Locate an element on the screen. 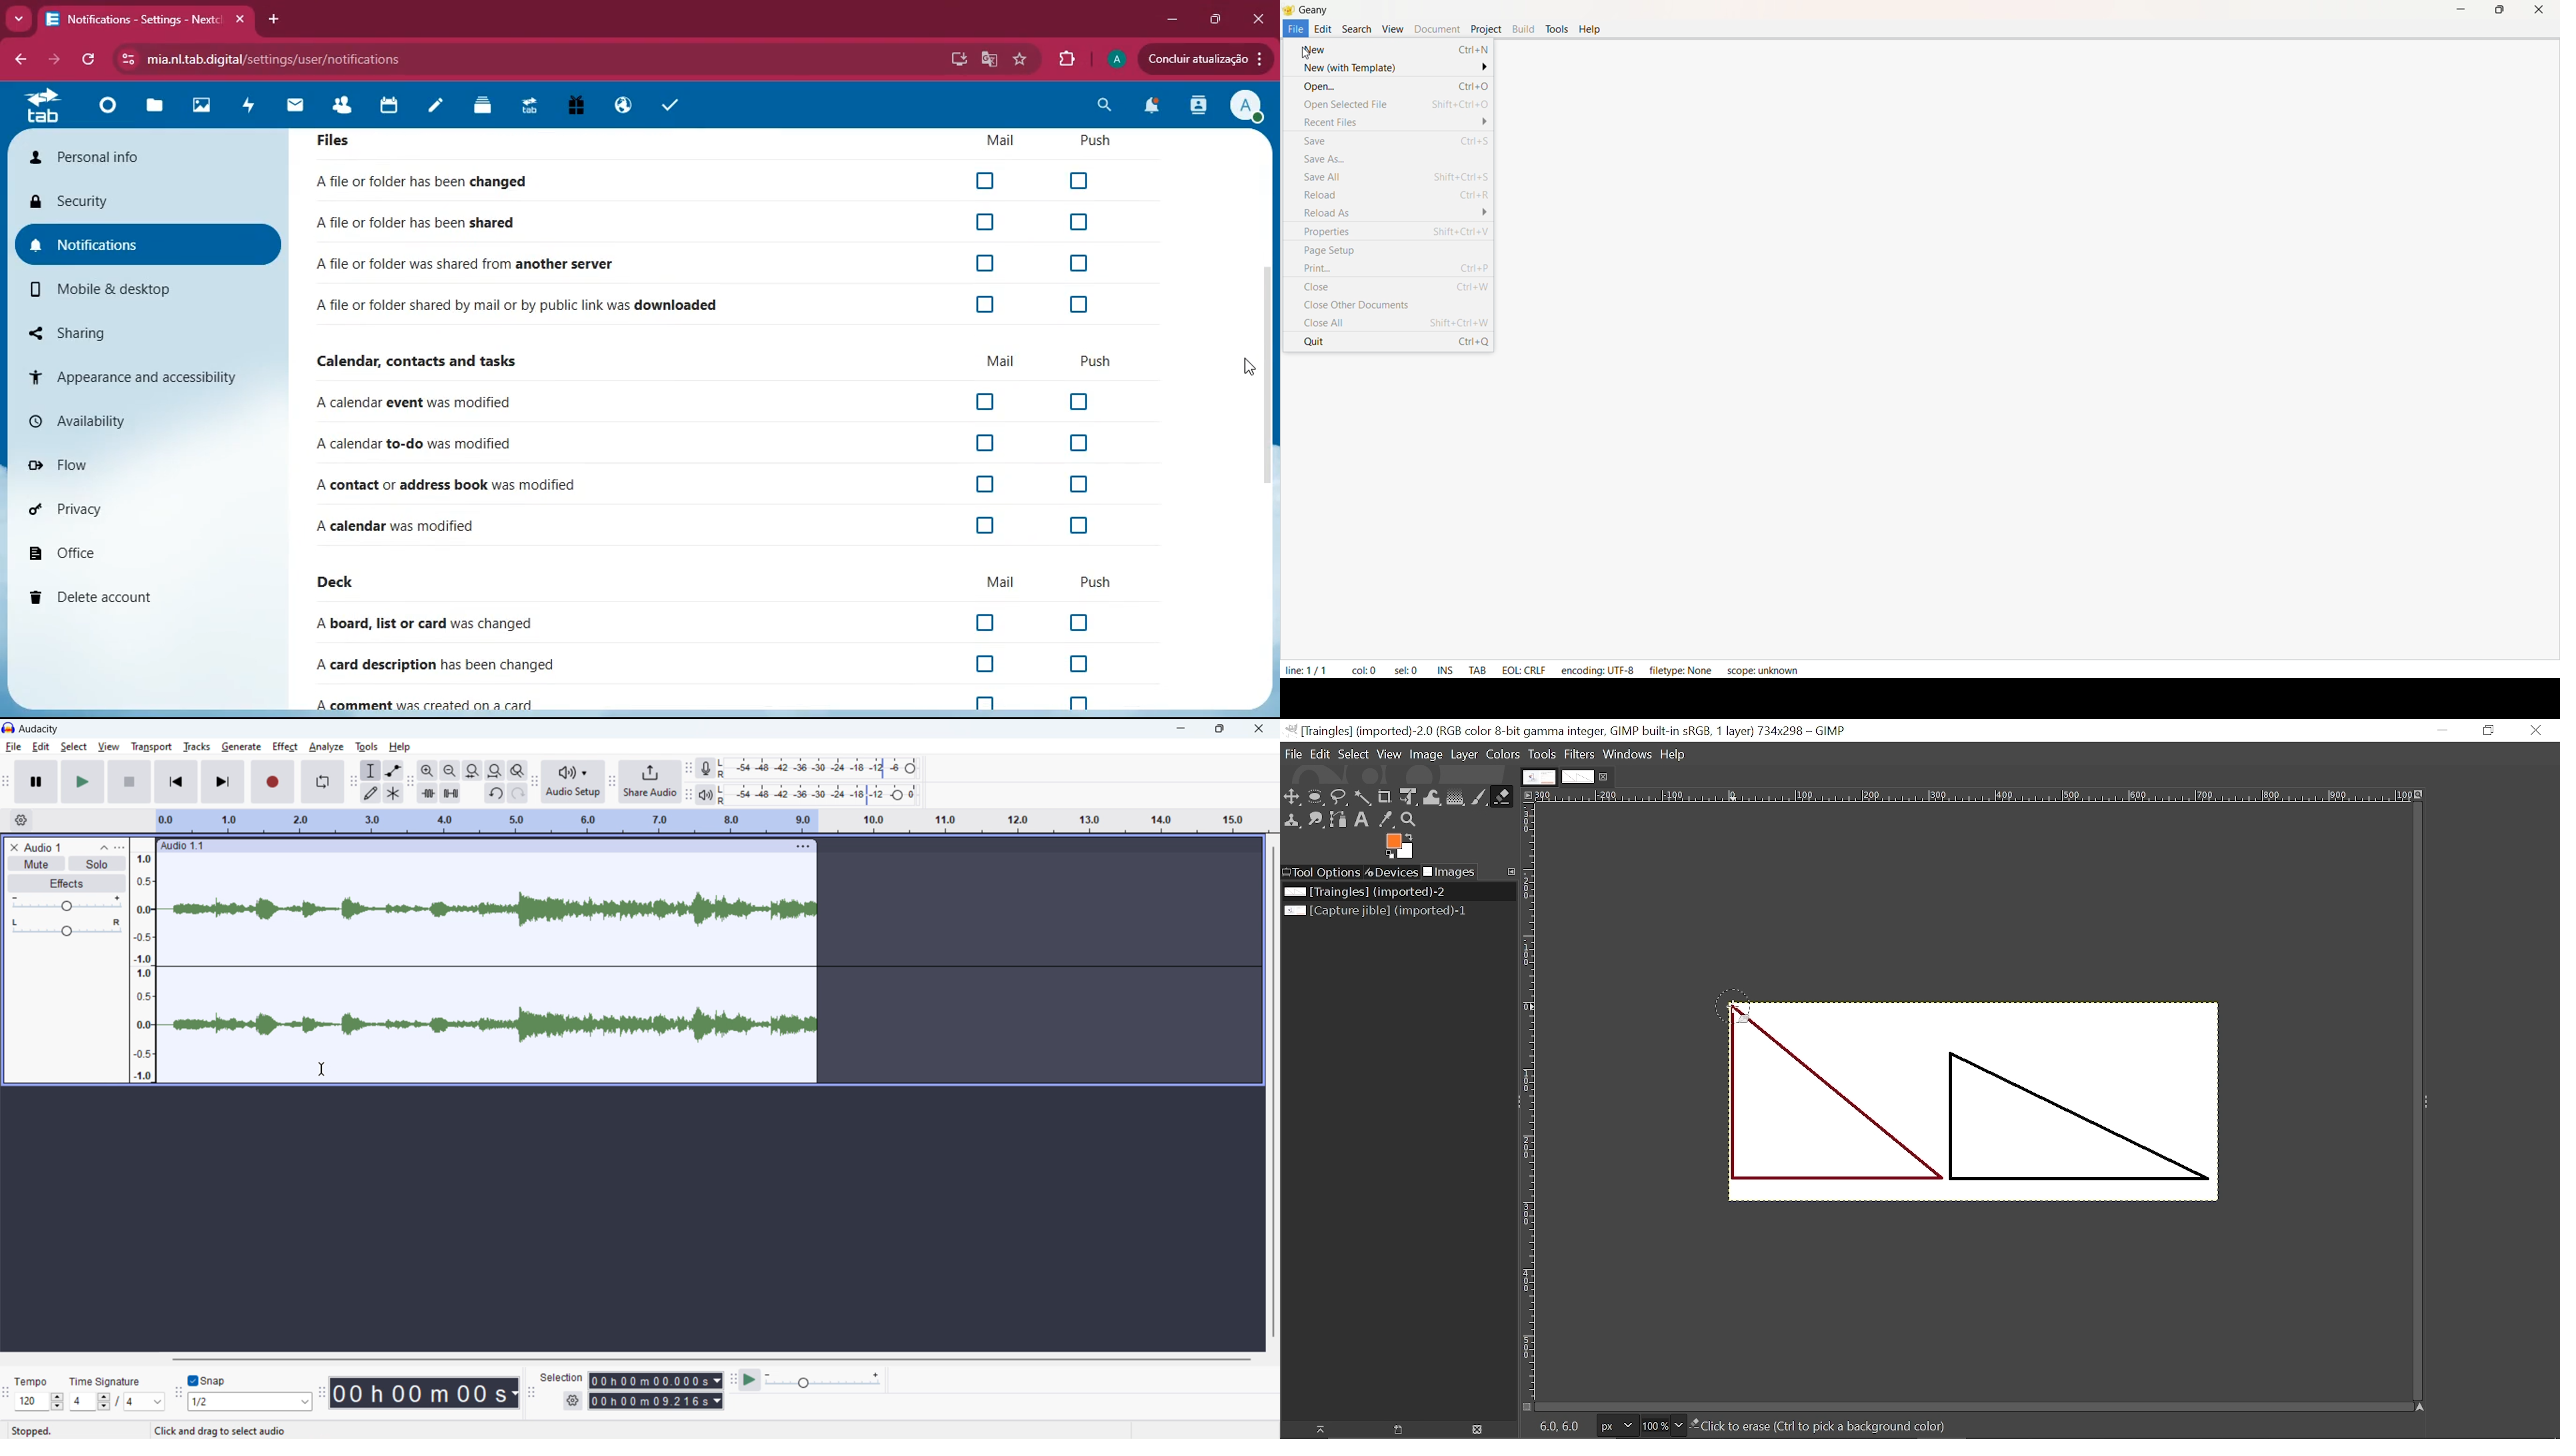 The image size is (2576, 1456). file downloaded is located at coordinates (523, 305).